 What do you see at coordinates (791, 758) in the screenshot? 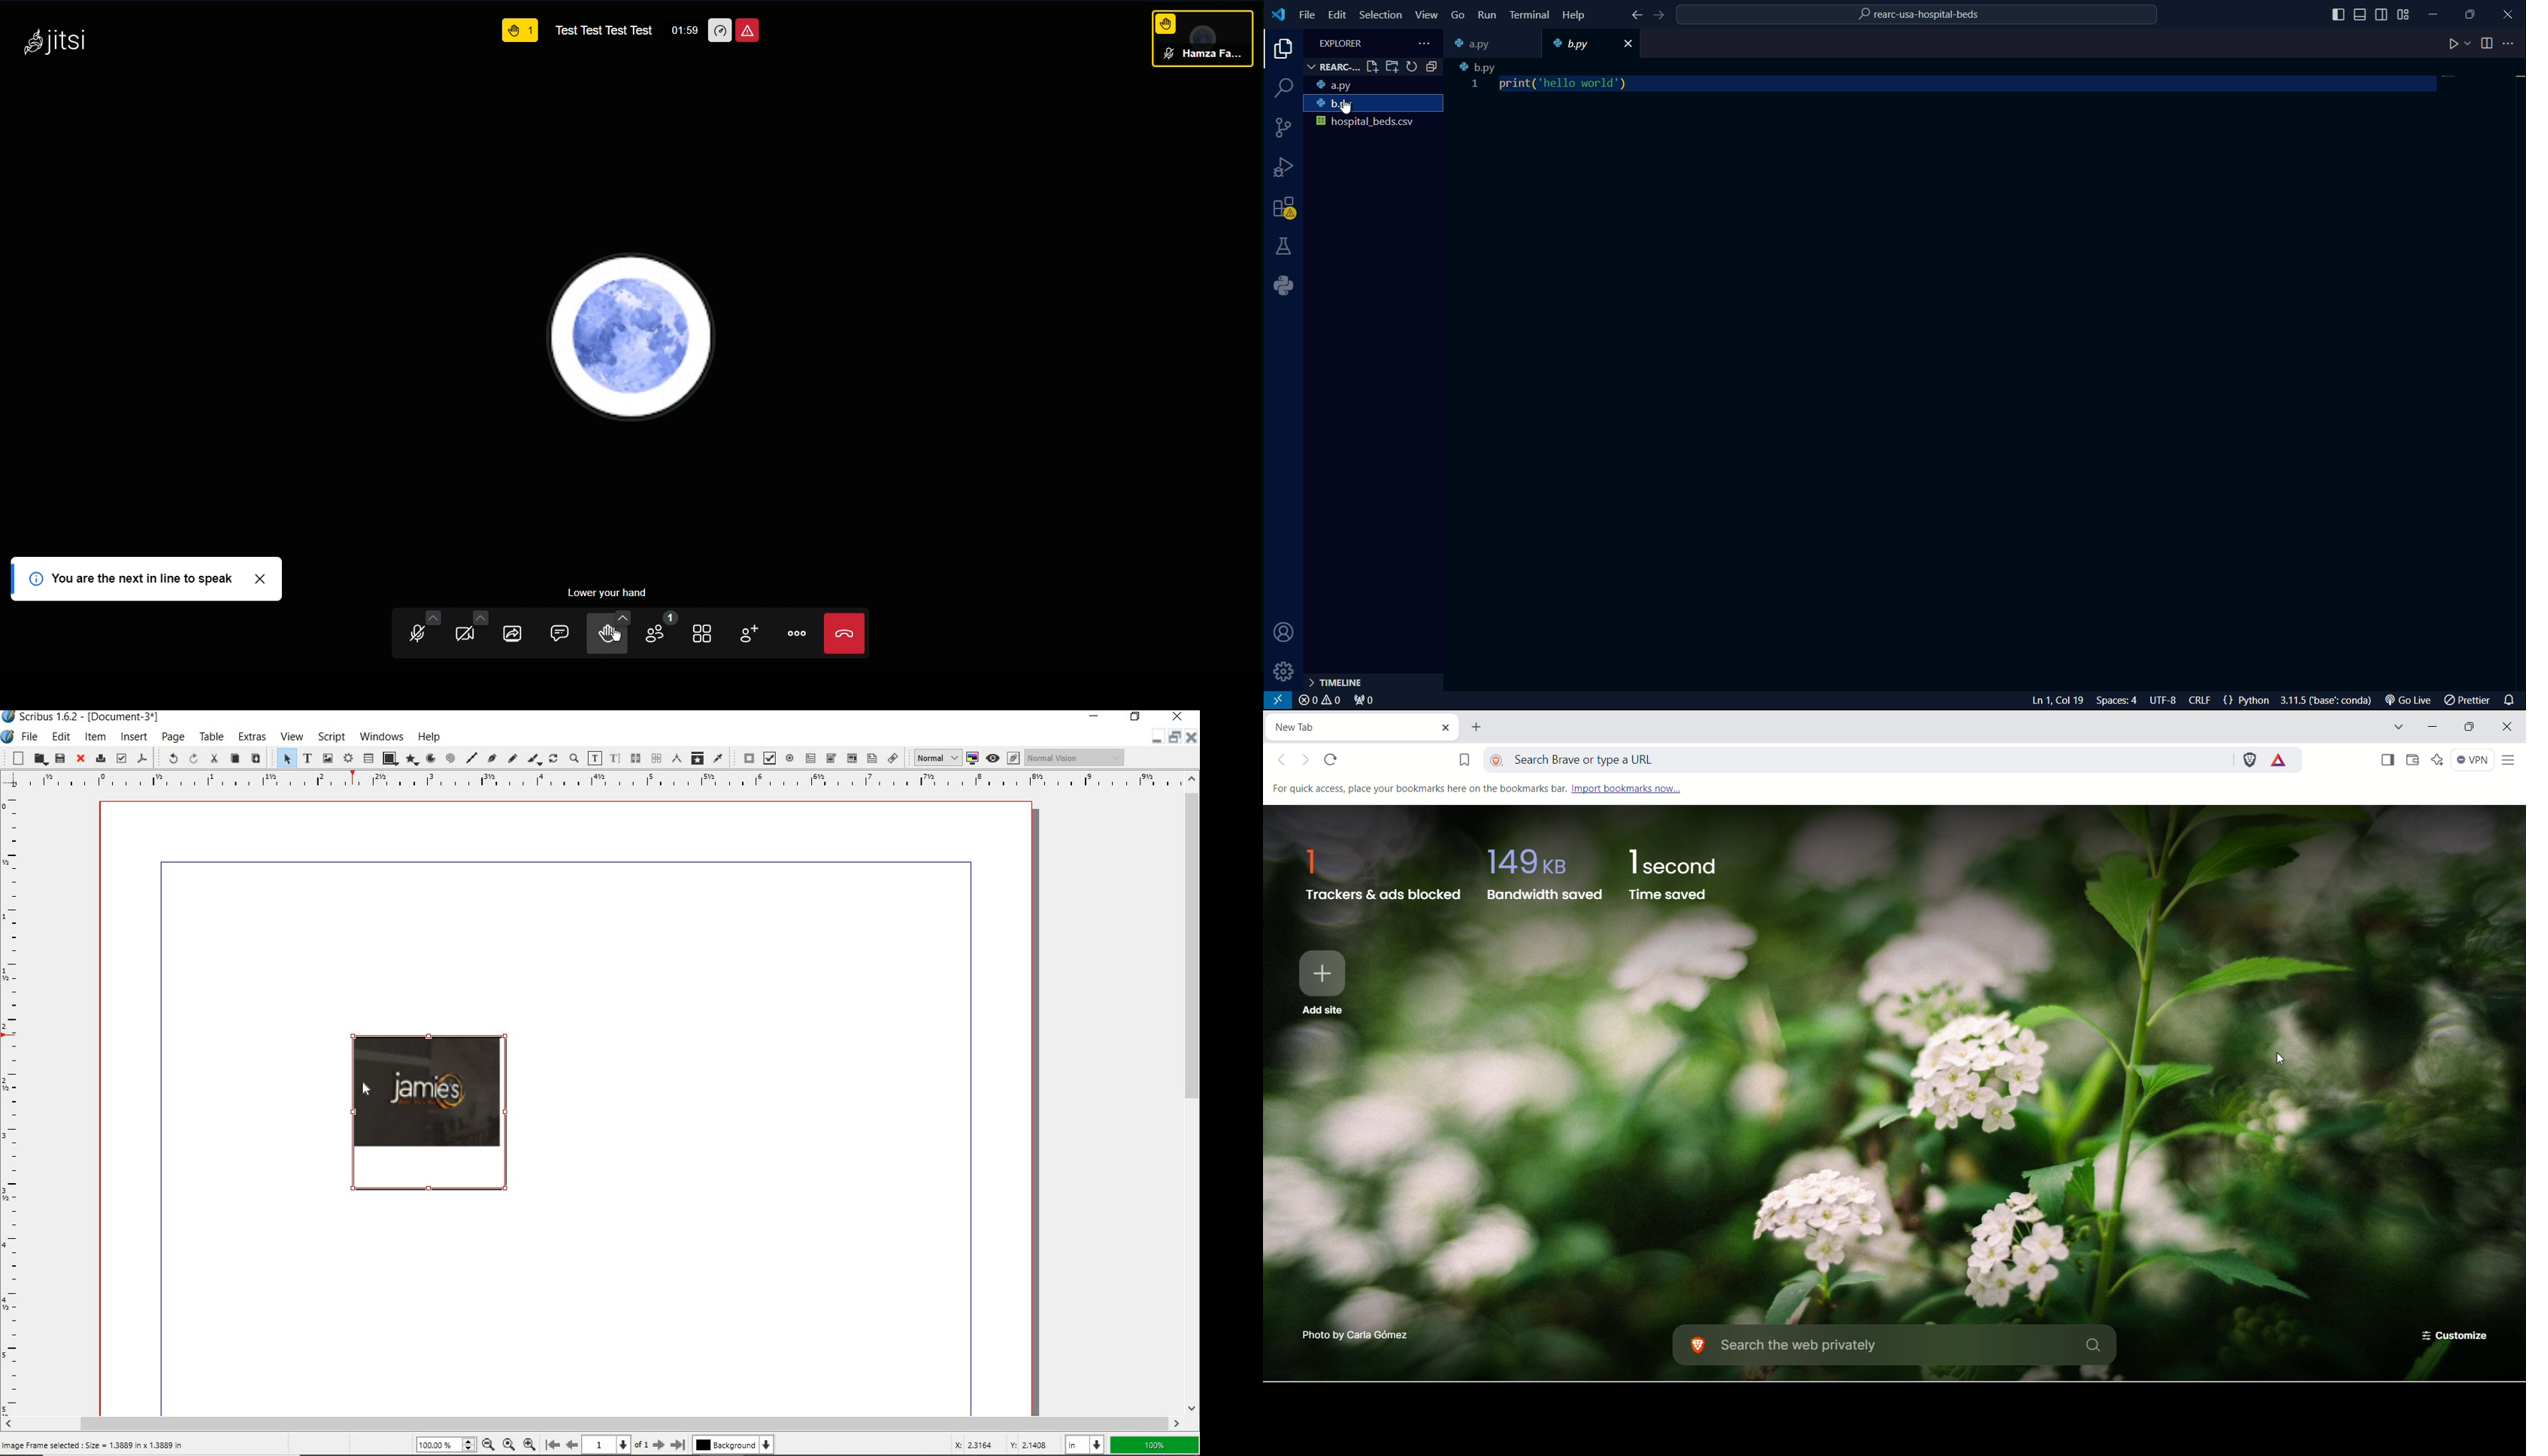
I see `pdf radio button` at bounding box center [791, 758].